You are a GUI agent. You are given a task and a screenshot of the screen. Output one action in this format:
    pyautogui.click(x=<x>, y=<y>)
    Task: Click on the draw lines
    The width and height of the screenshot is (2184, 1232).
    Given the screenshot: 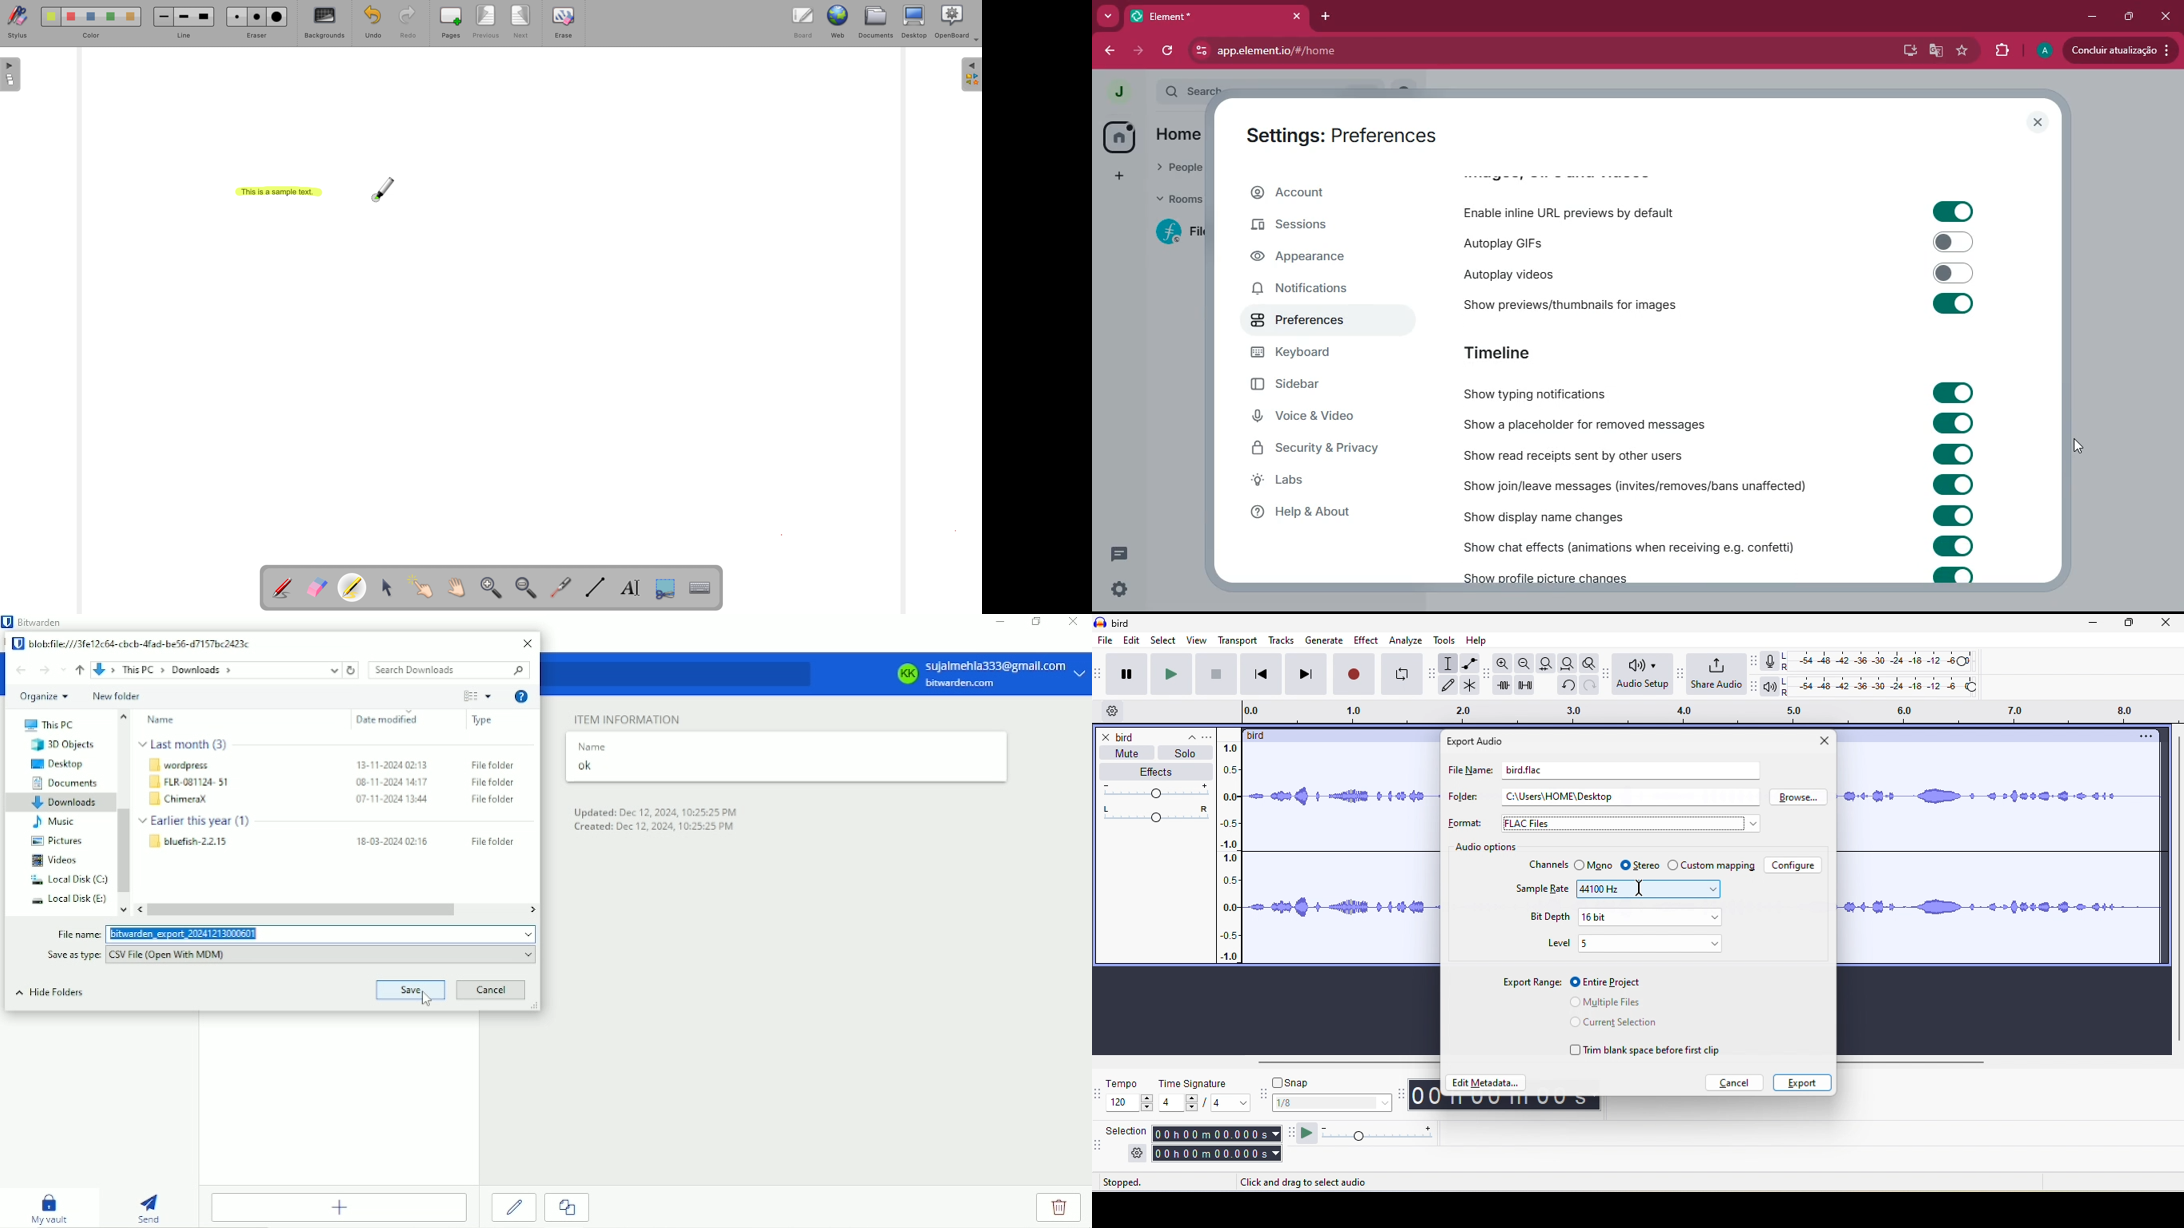 What is the action you would take?
    pyautogui.click(x=595, y=587)
    